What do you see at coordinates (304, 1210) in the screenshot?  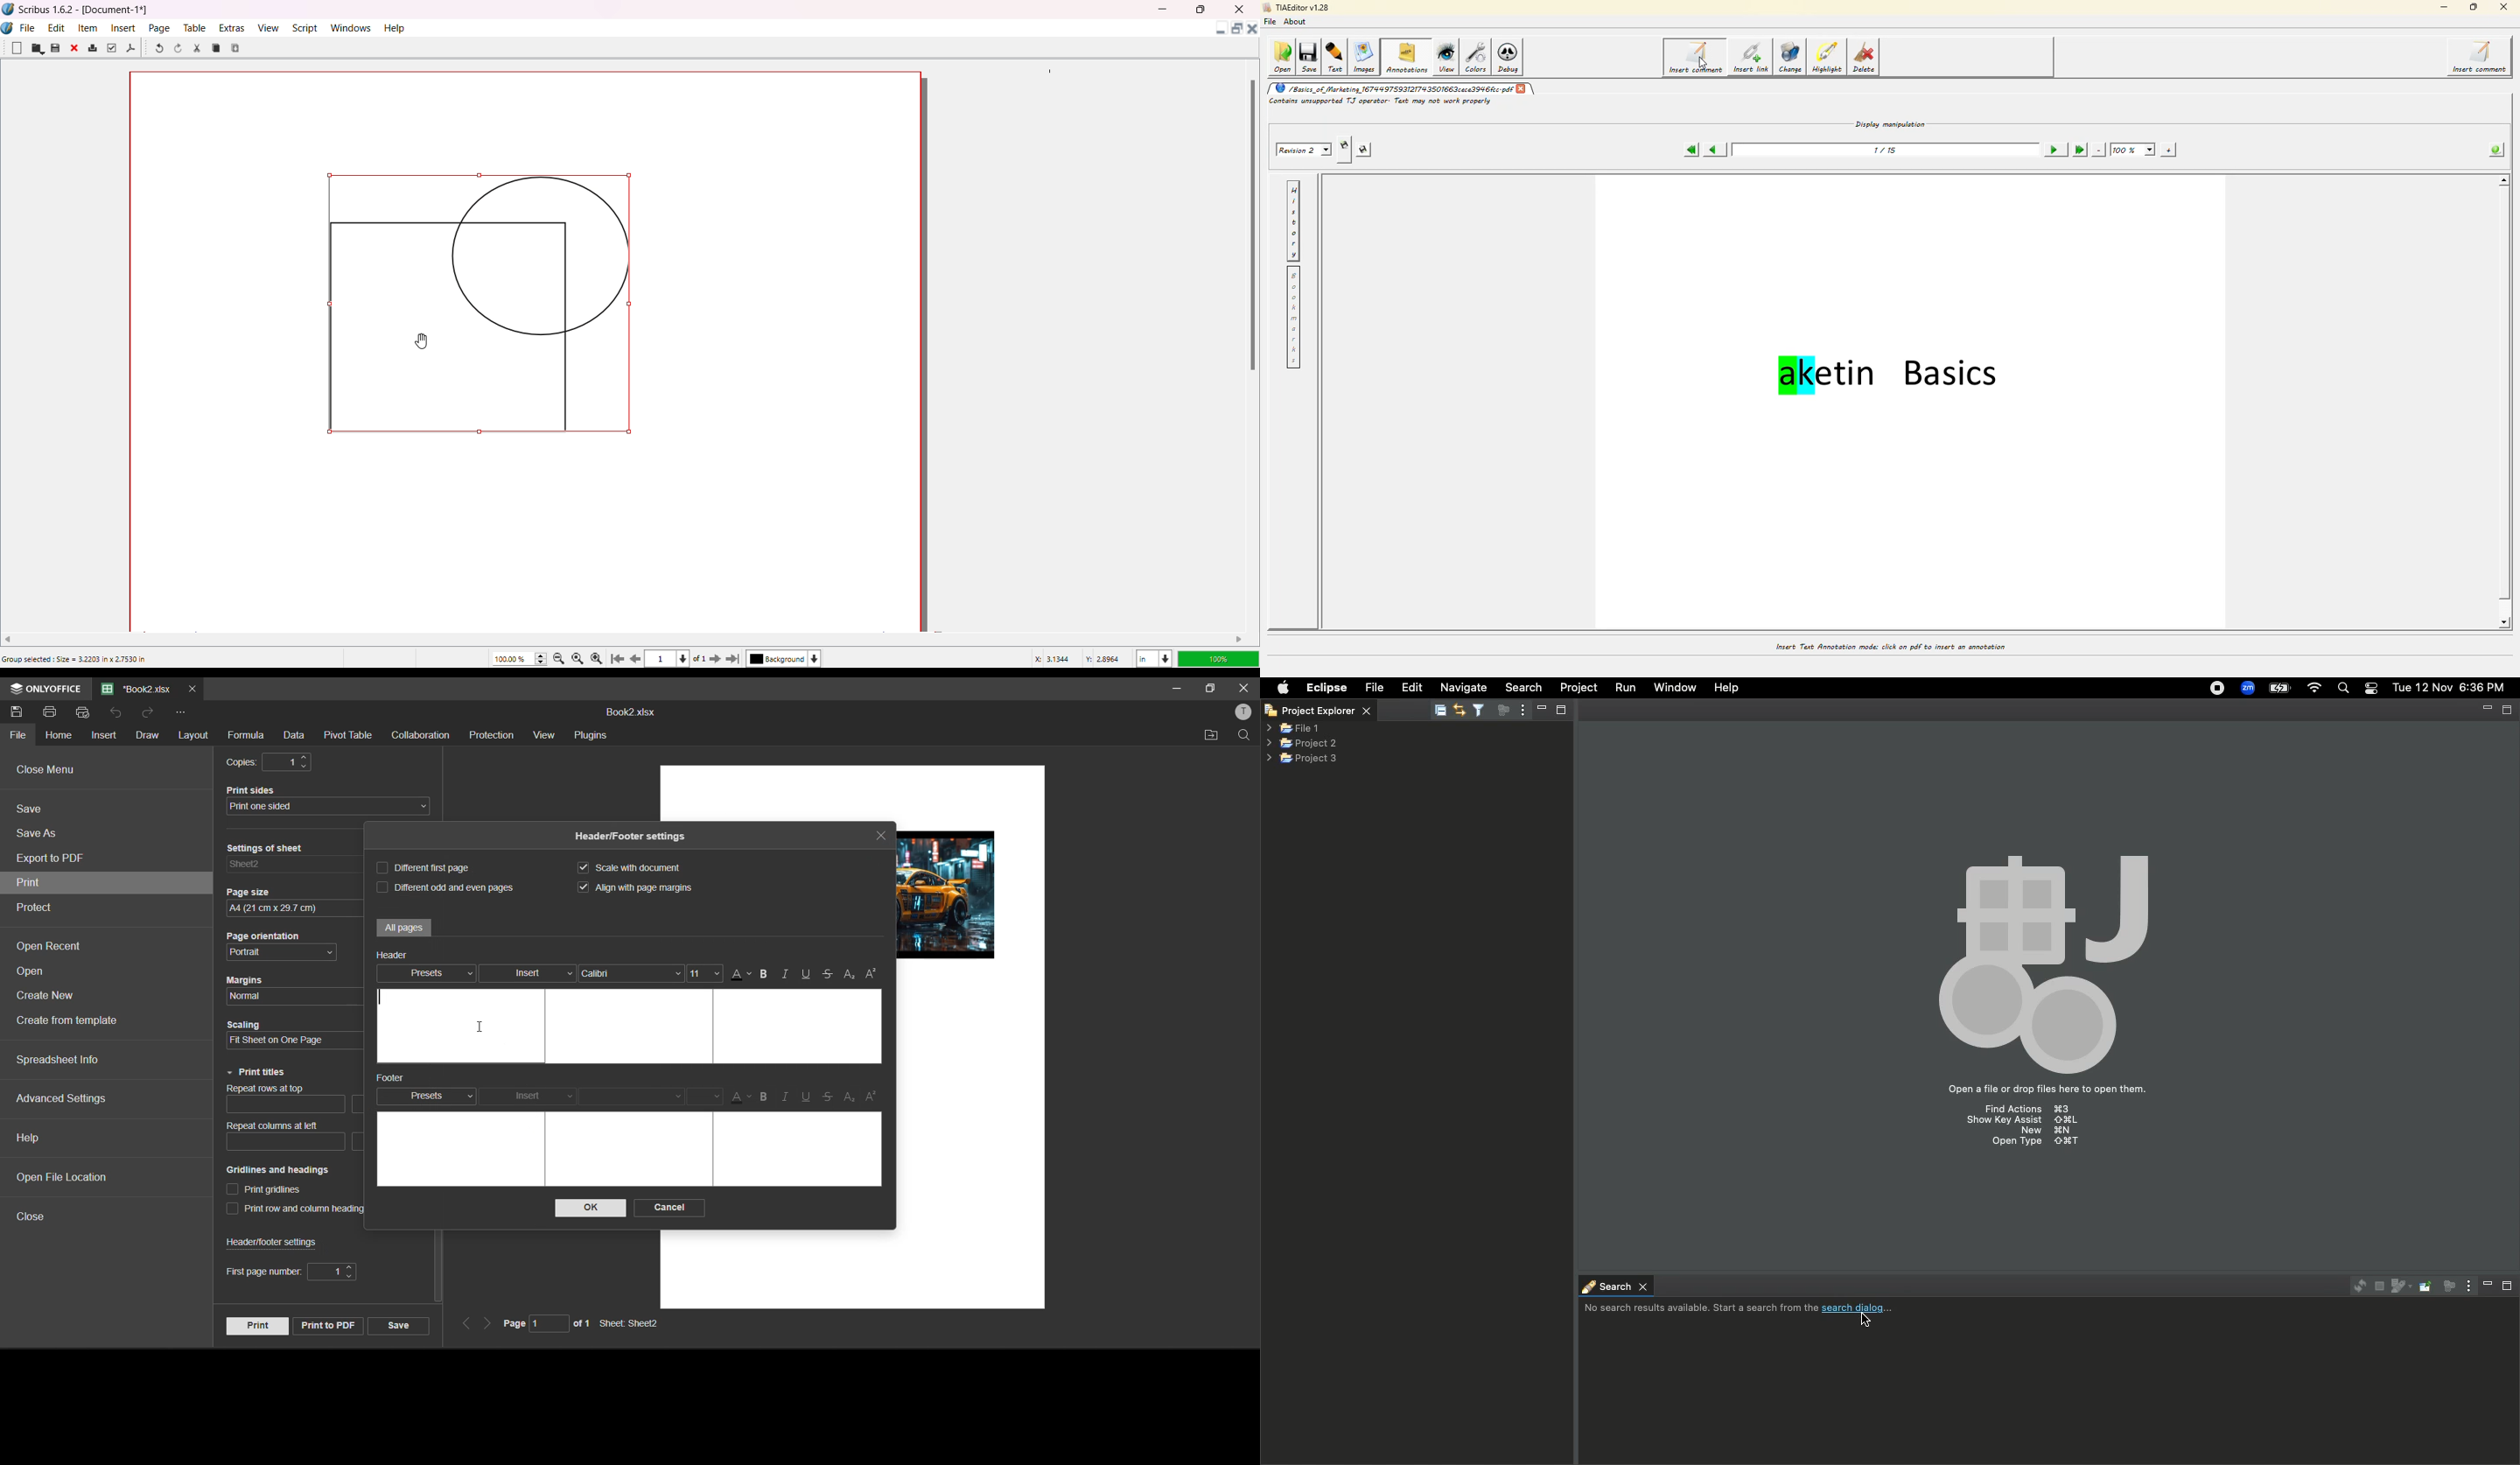 I see `print row and column headings` at bounding box center [304, 1210].